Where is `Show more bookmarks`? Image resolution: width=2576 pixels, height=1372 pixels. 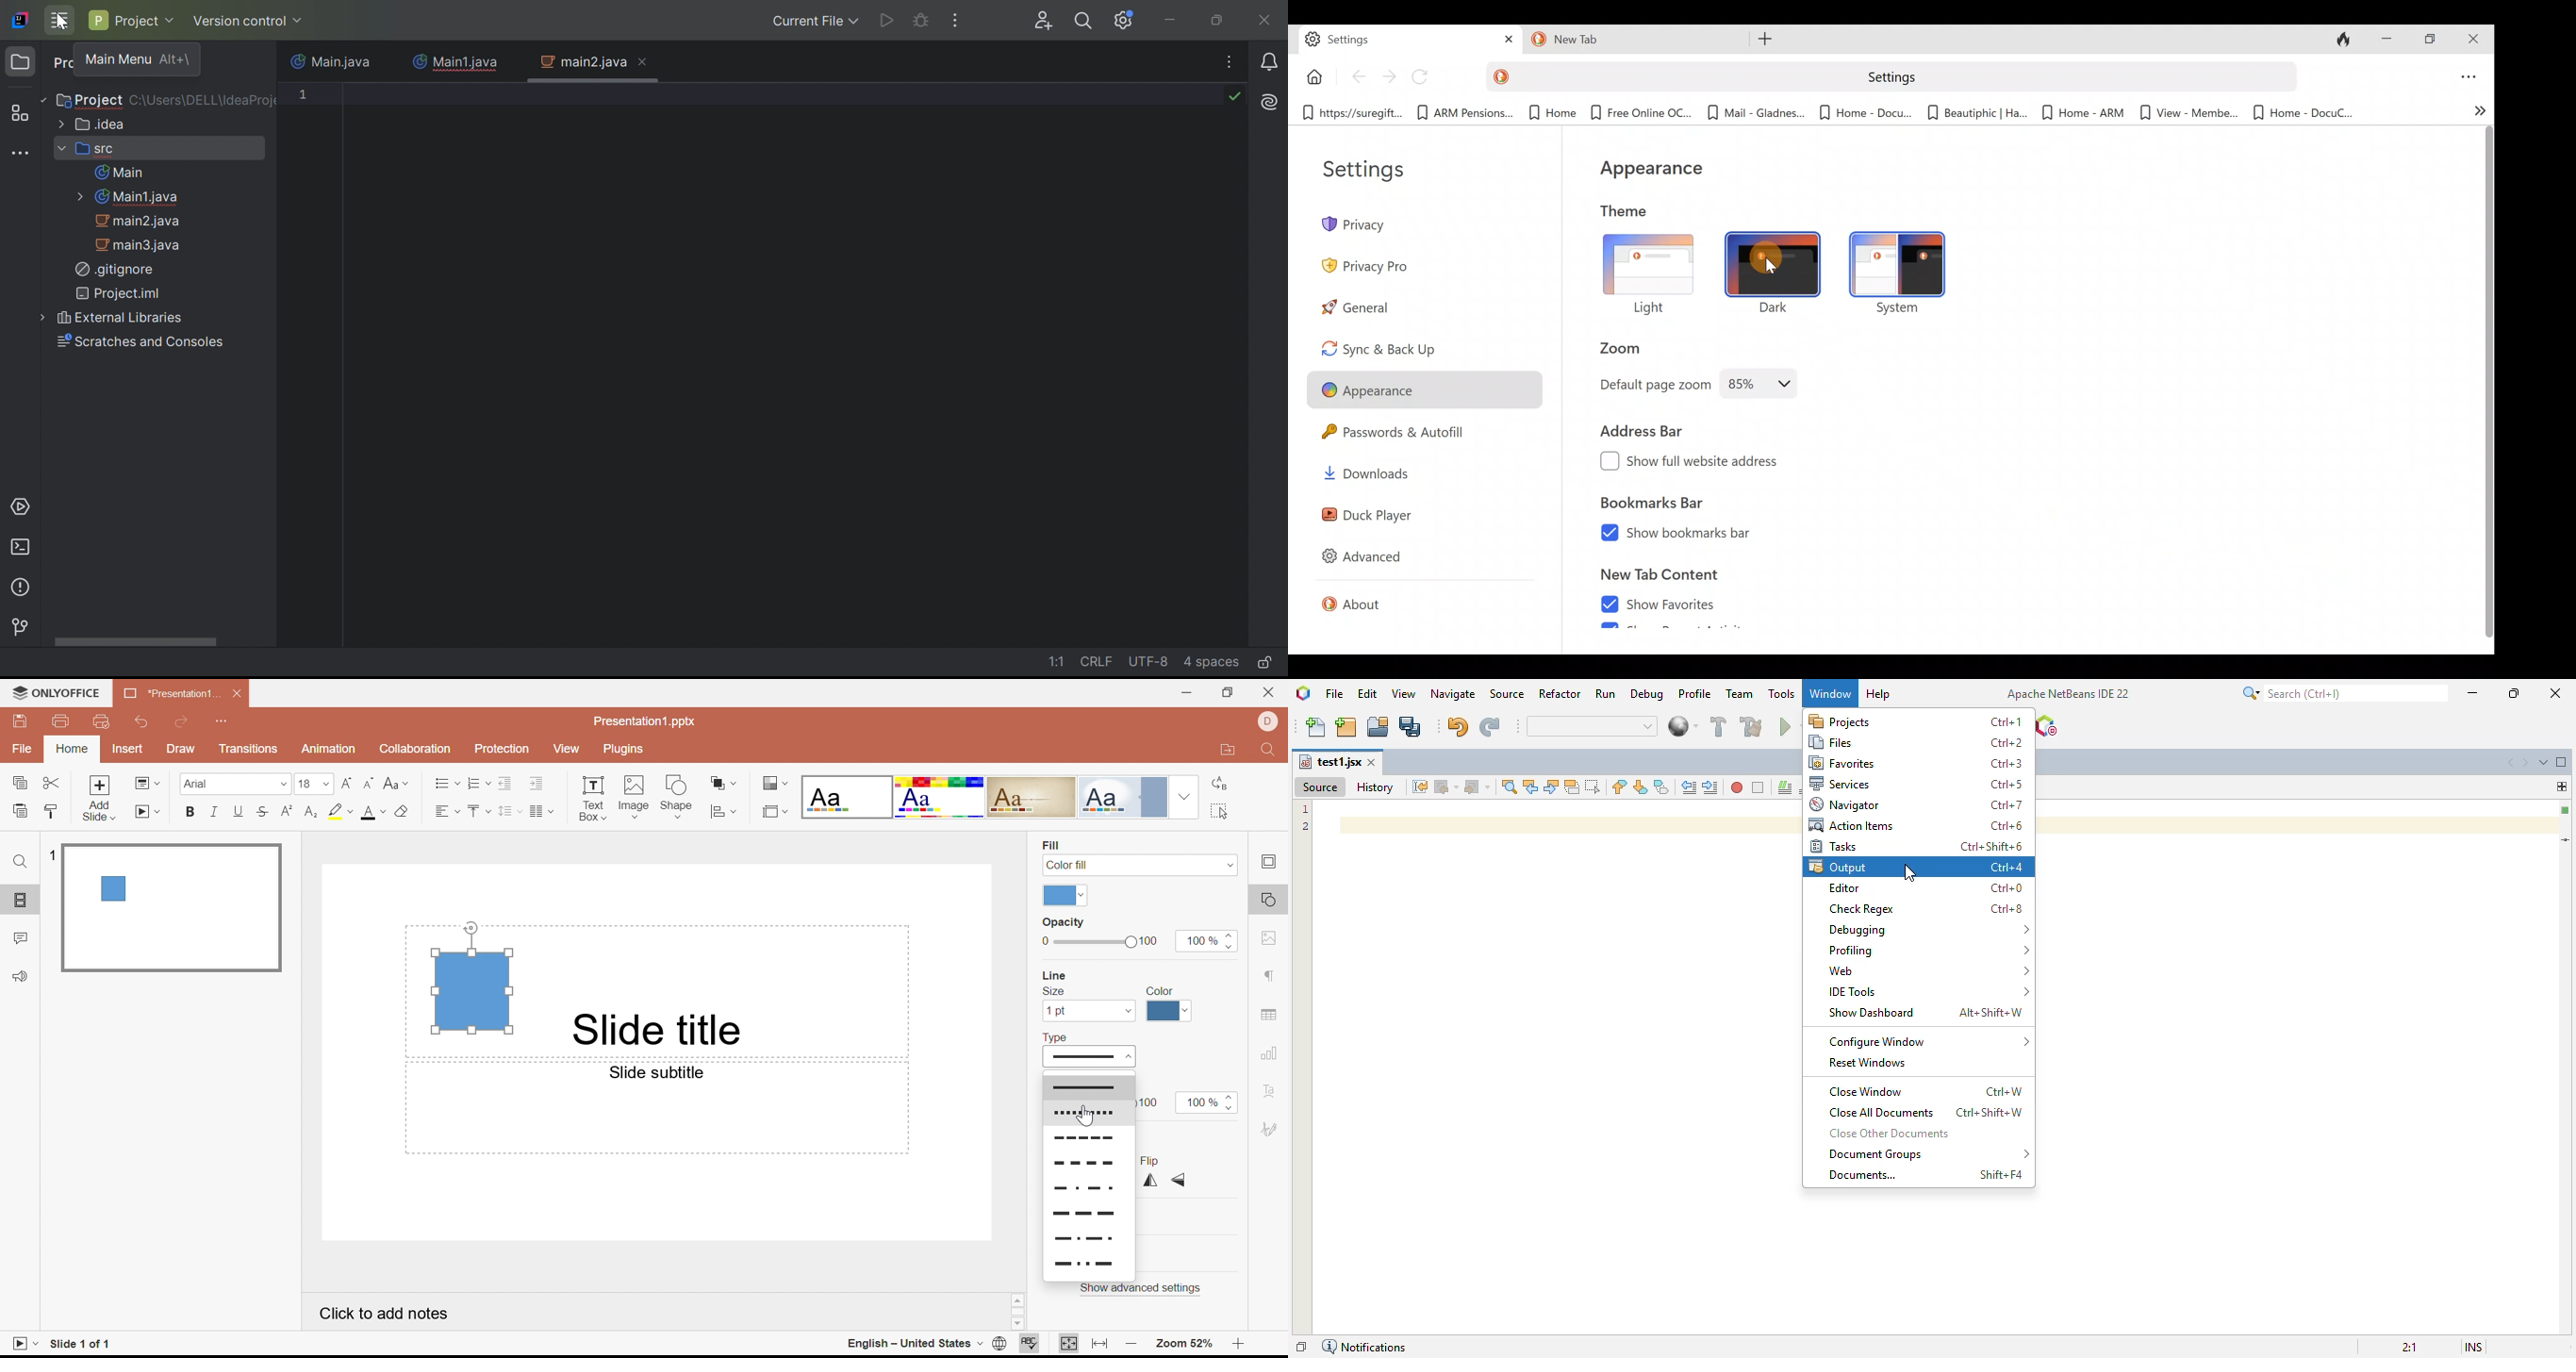
Show more bookmarks is located at coordinates (2475, 110).